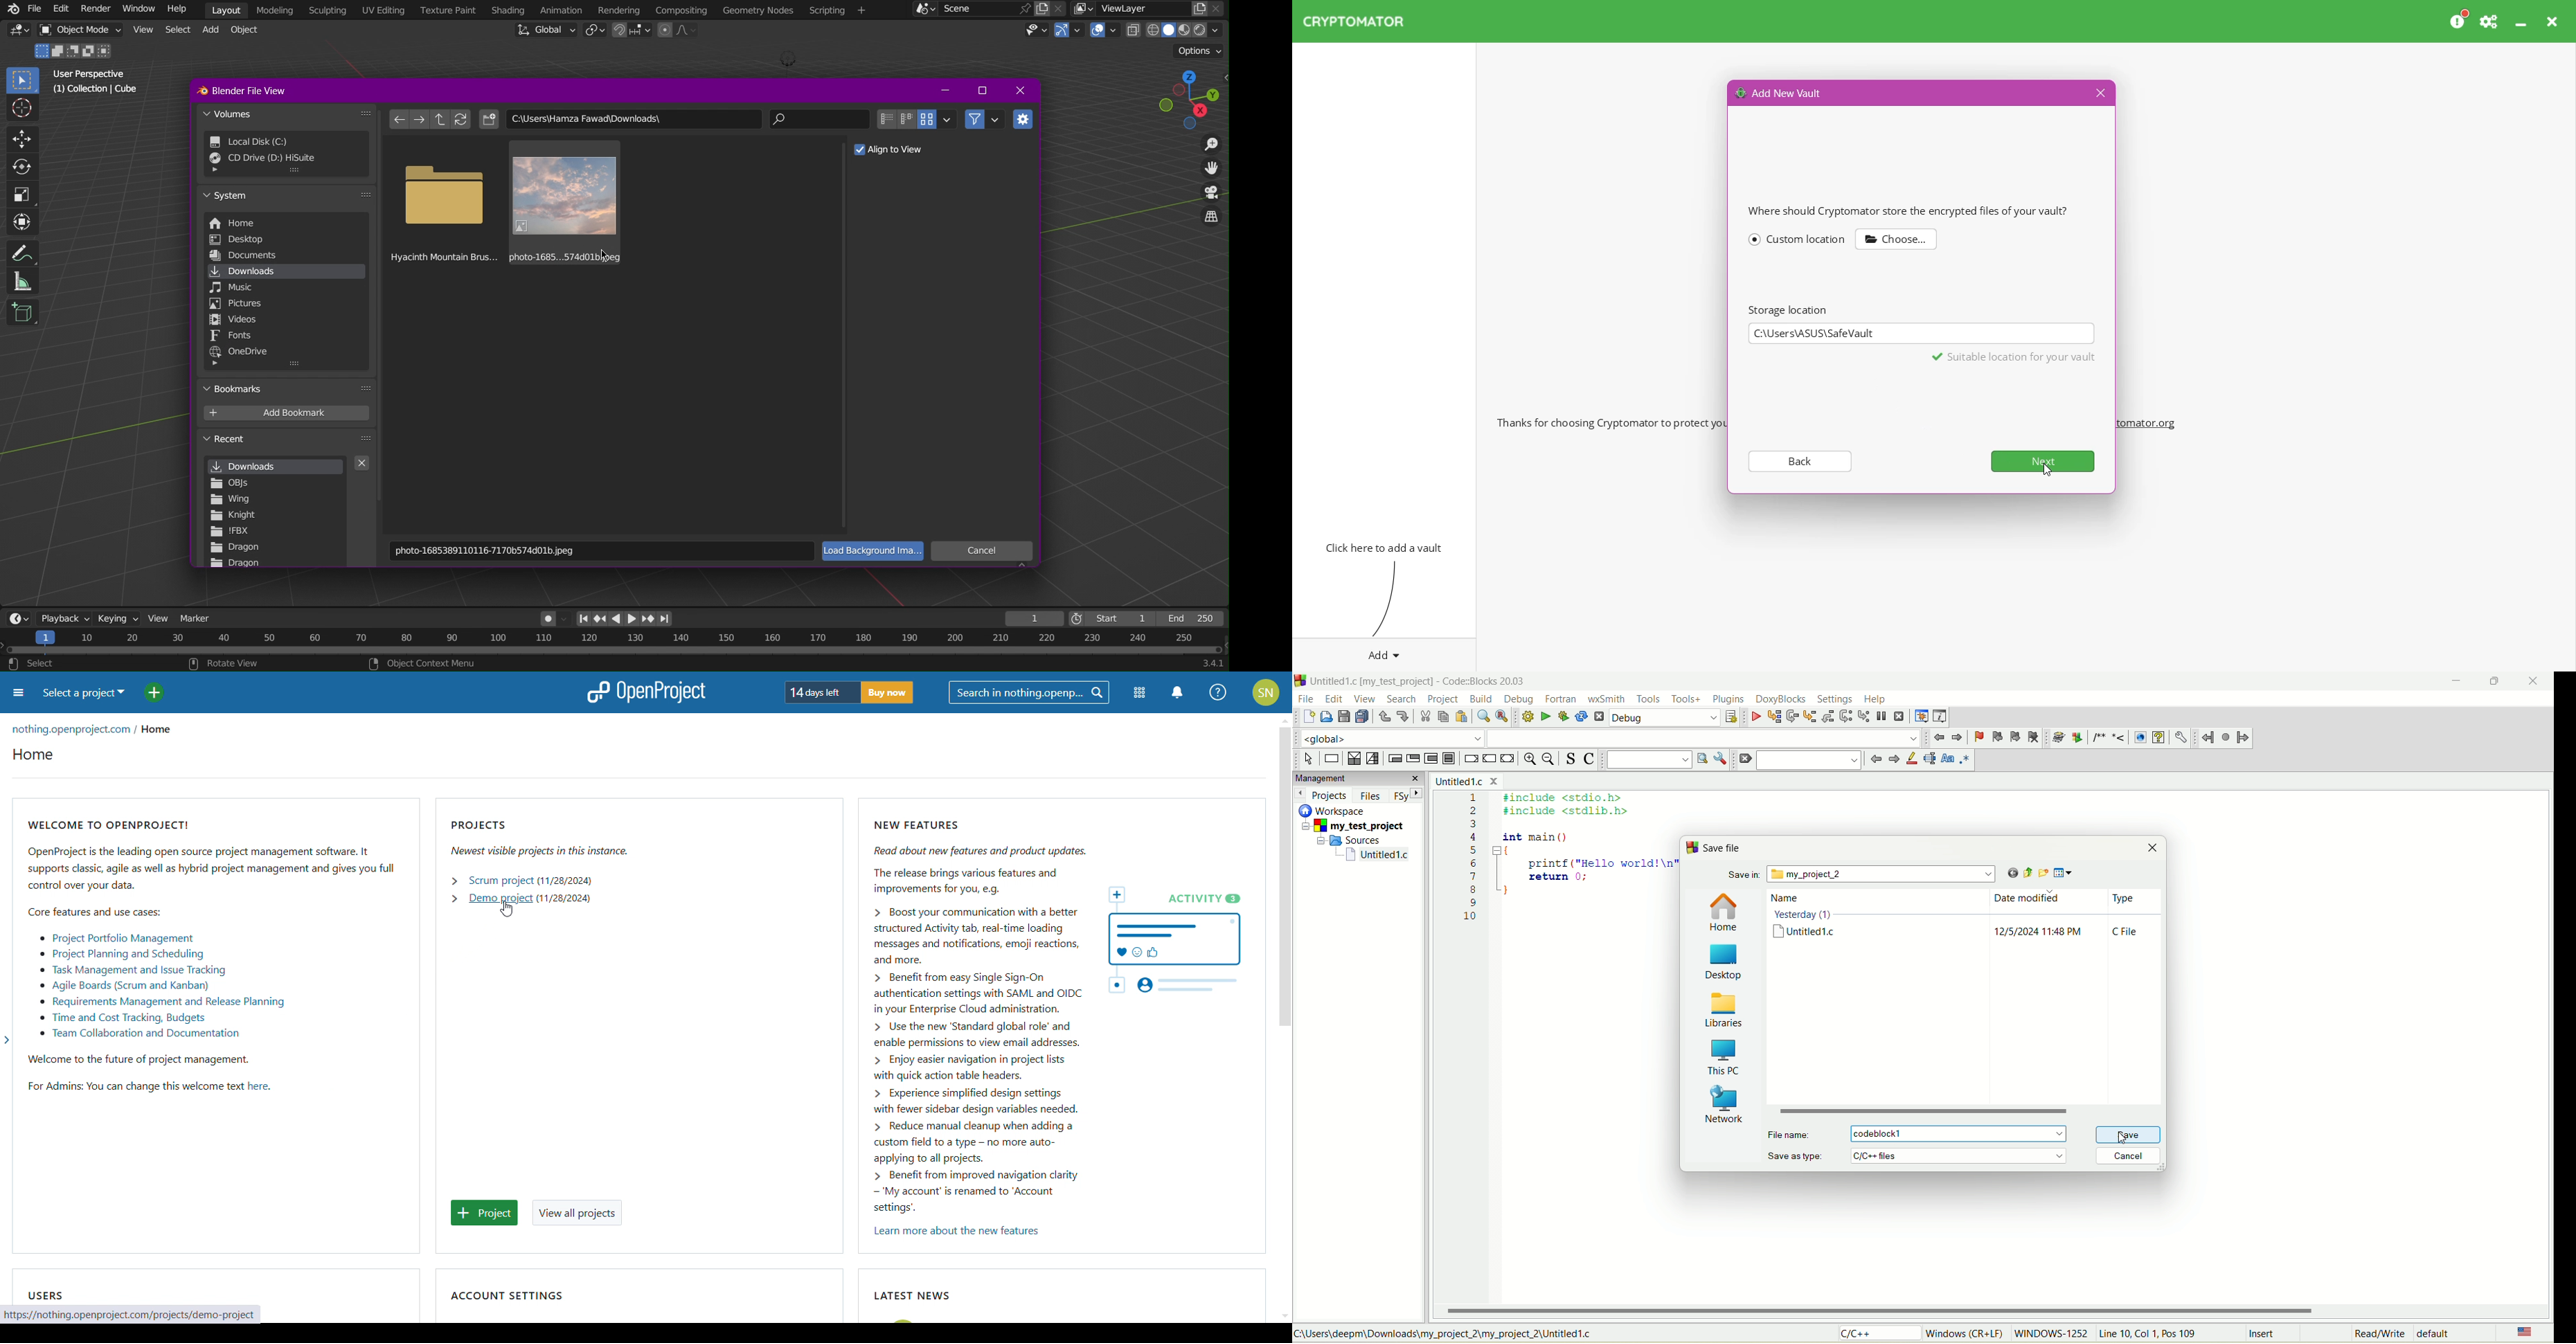  What do you see at coordinates (1915, 211) in the screenshot?
I see `Where should cryptomator store the encrypted files` at bounding box center [1915, 211].